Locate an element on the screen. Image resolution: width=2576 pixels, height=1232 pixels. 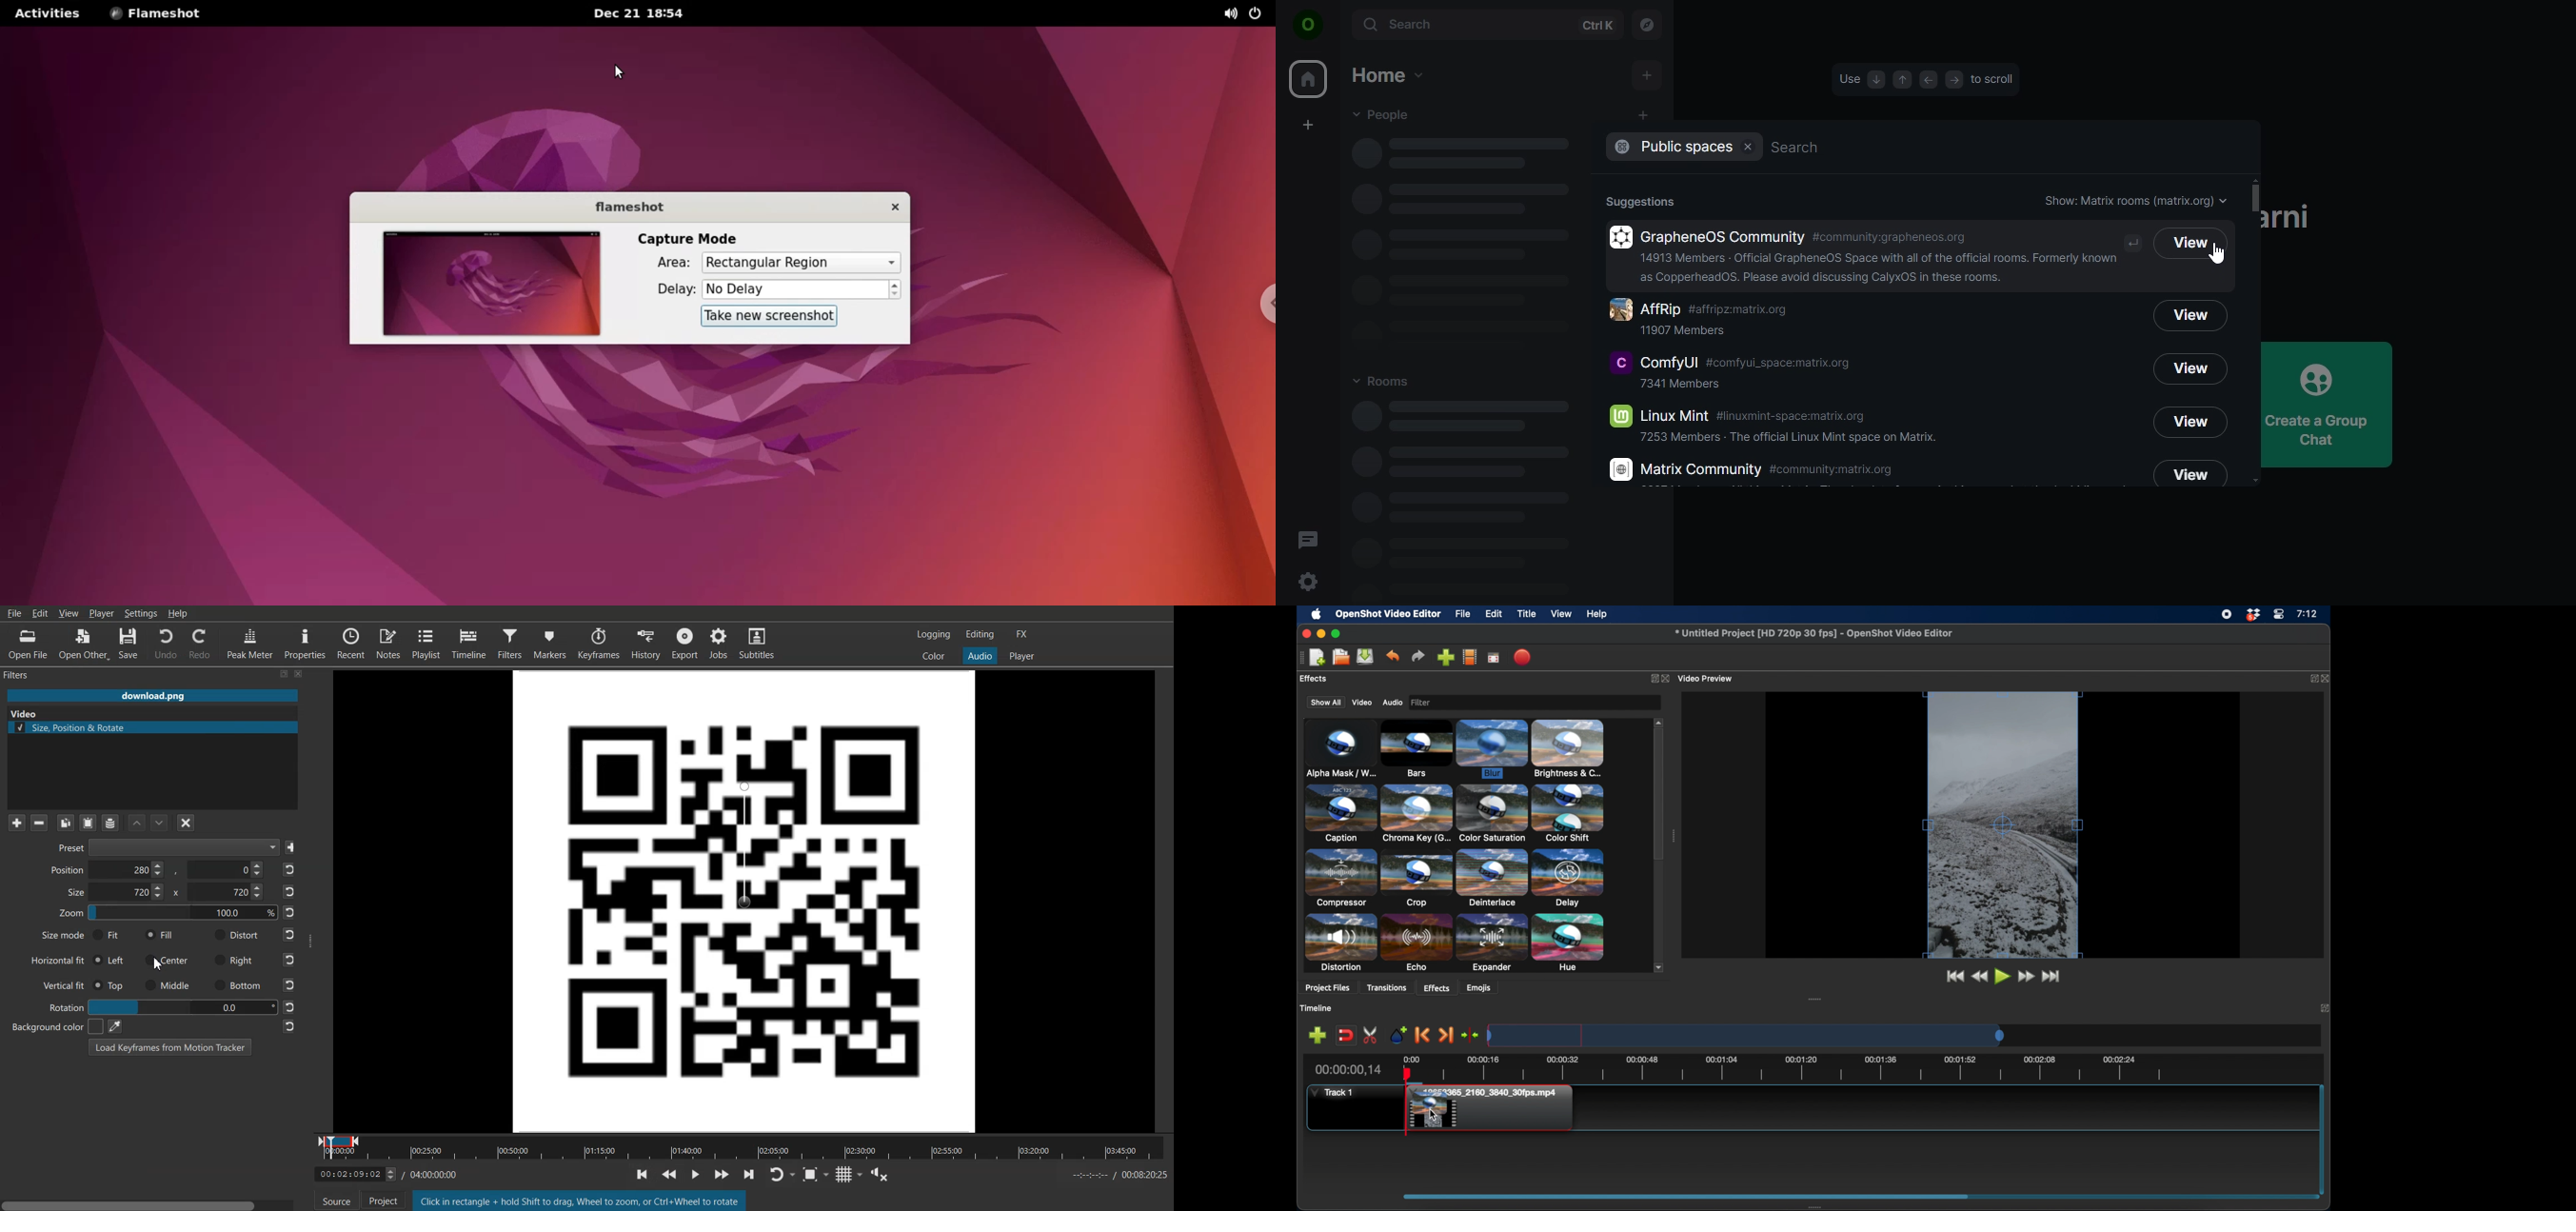
Background color is located at coordinates (51, 1026).